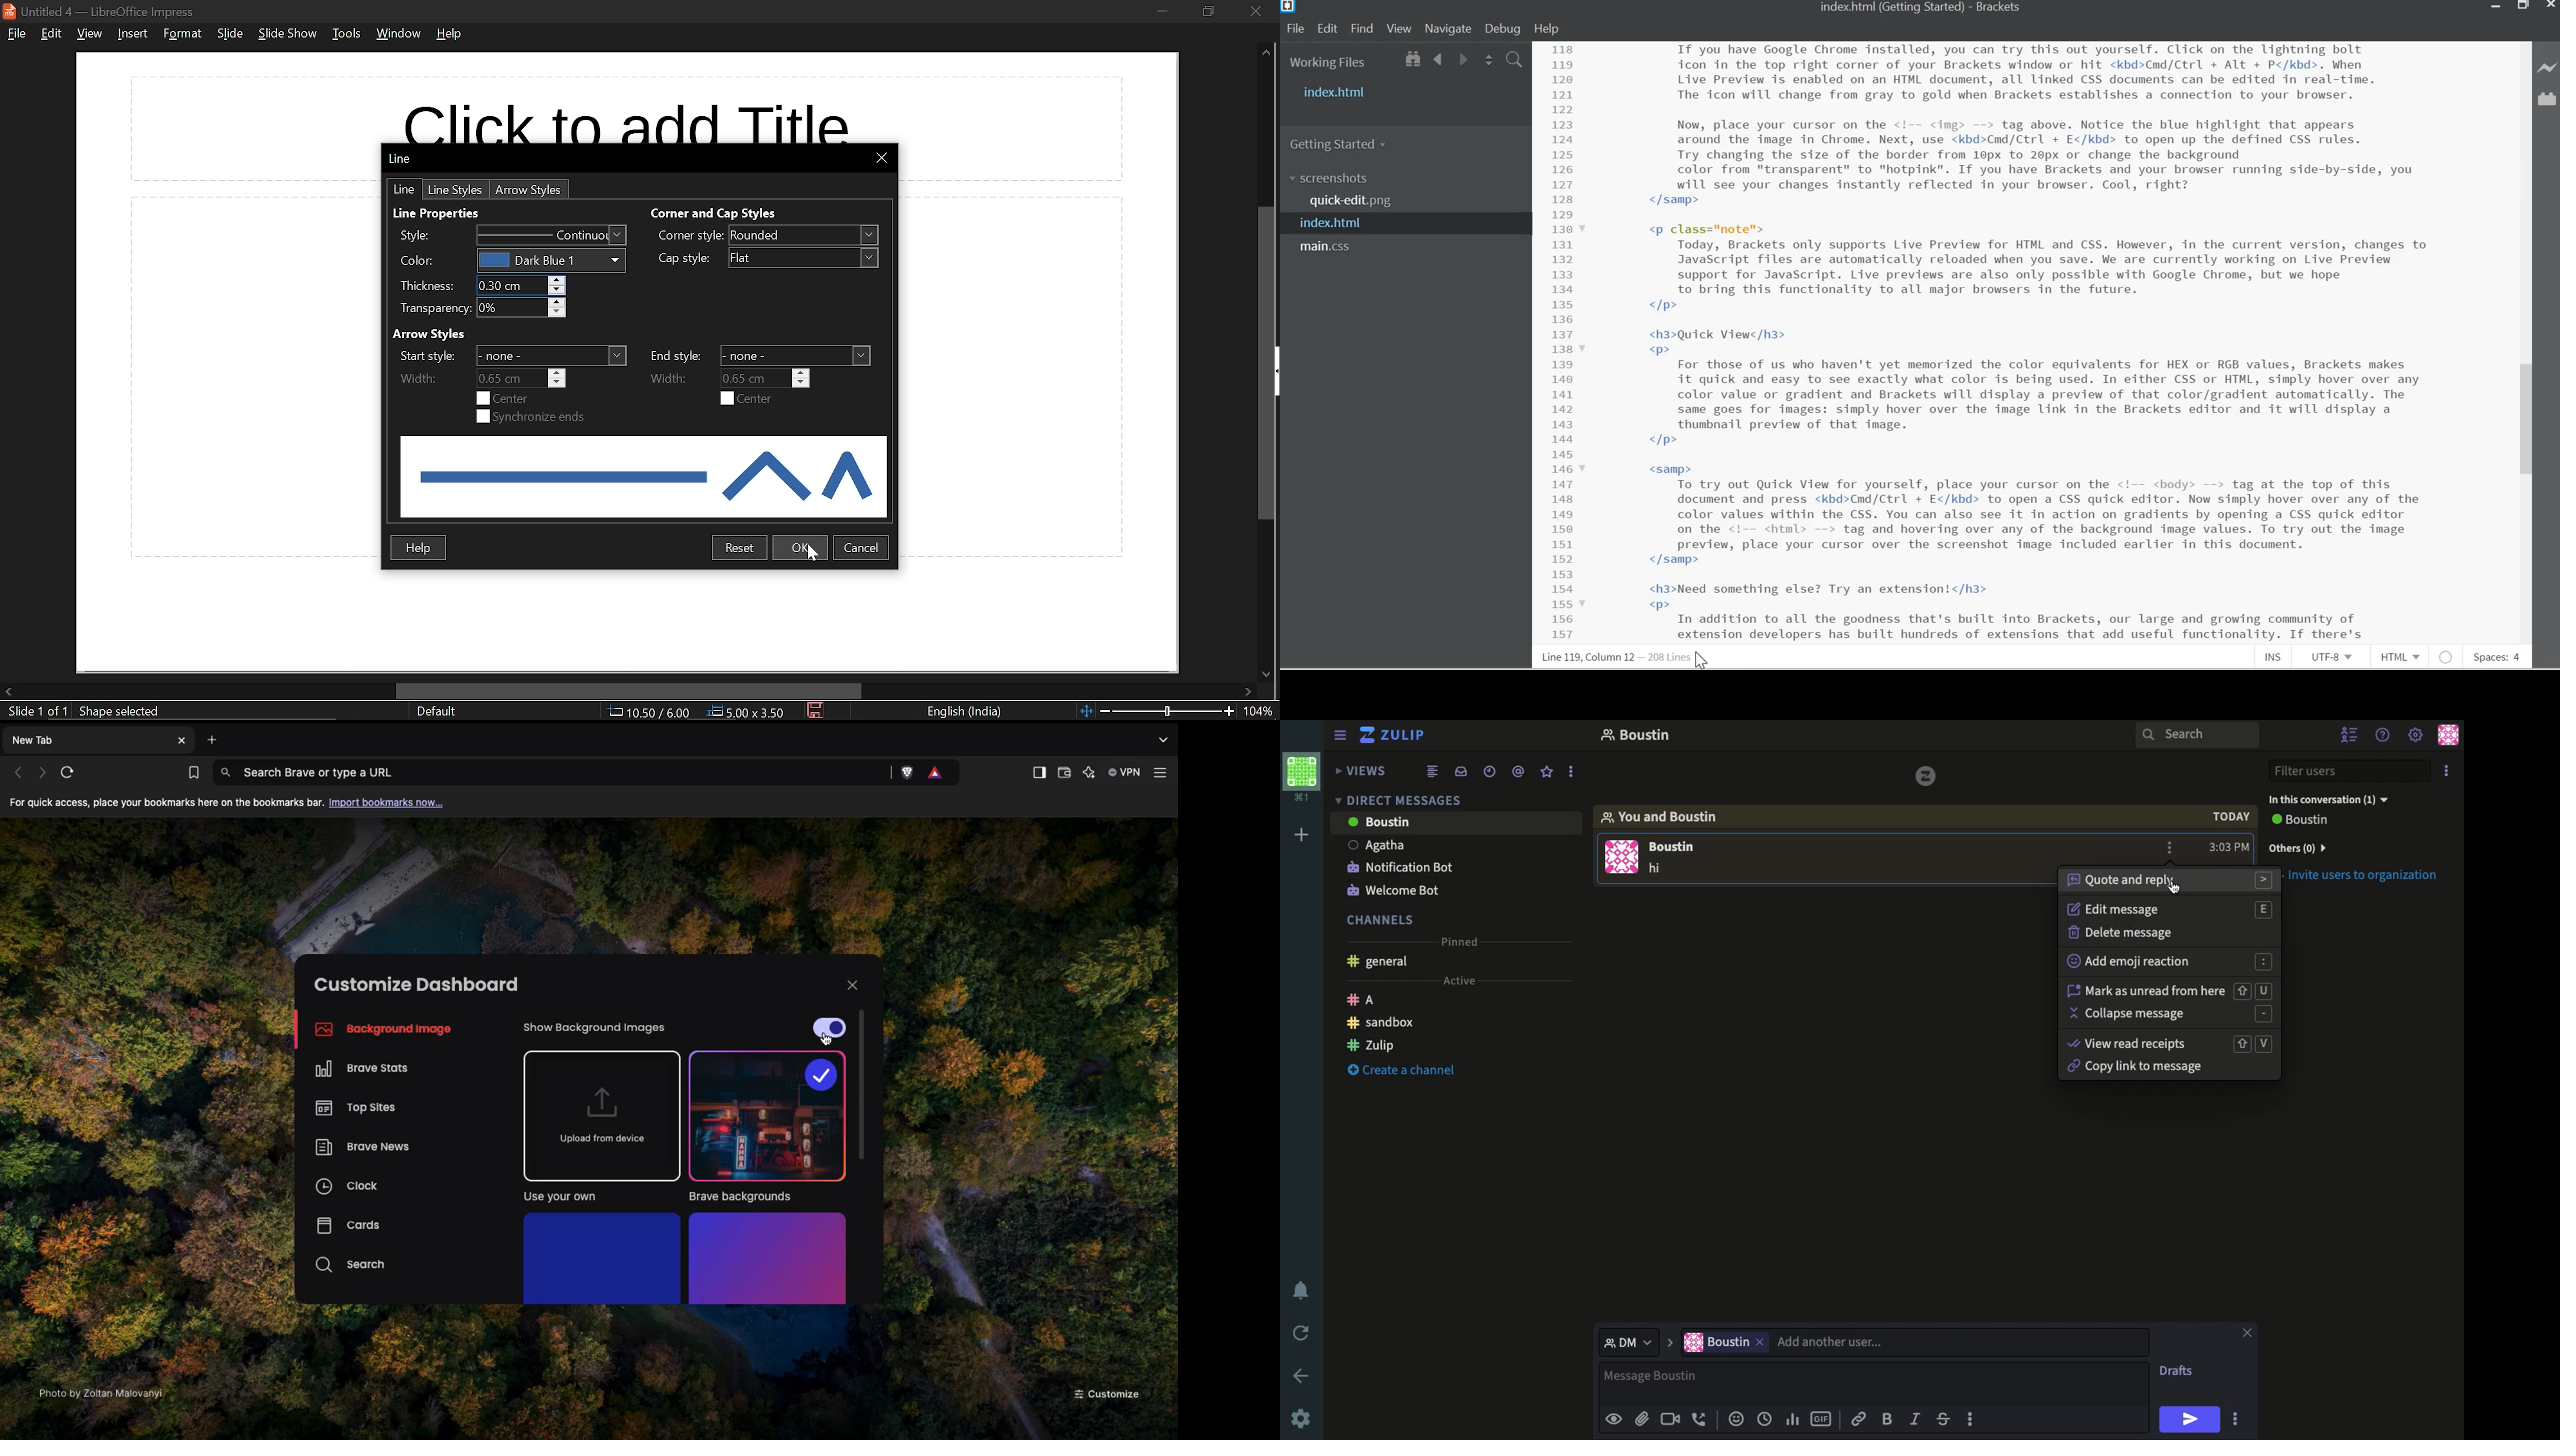 The image size is (2576, 1456). What do you see at coordinates (1858, 1419) in the screenshot?
I see `Link` at bounding box center [1858, 1419].